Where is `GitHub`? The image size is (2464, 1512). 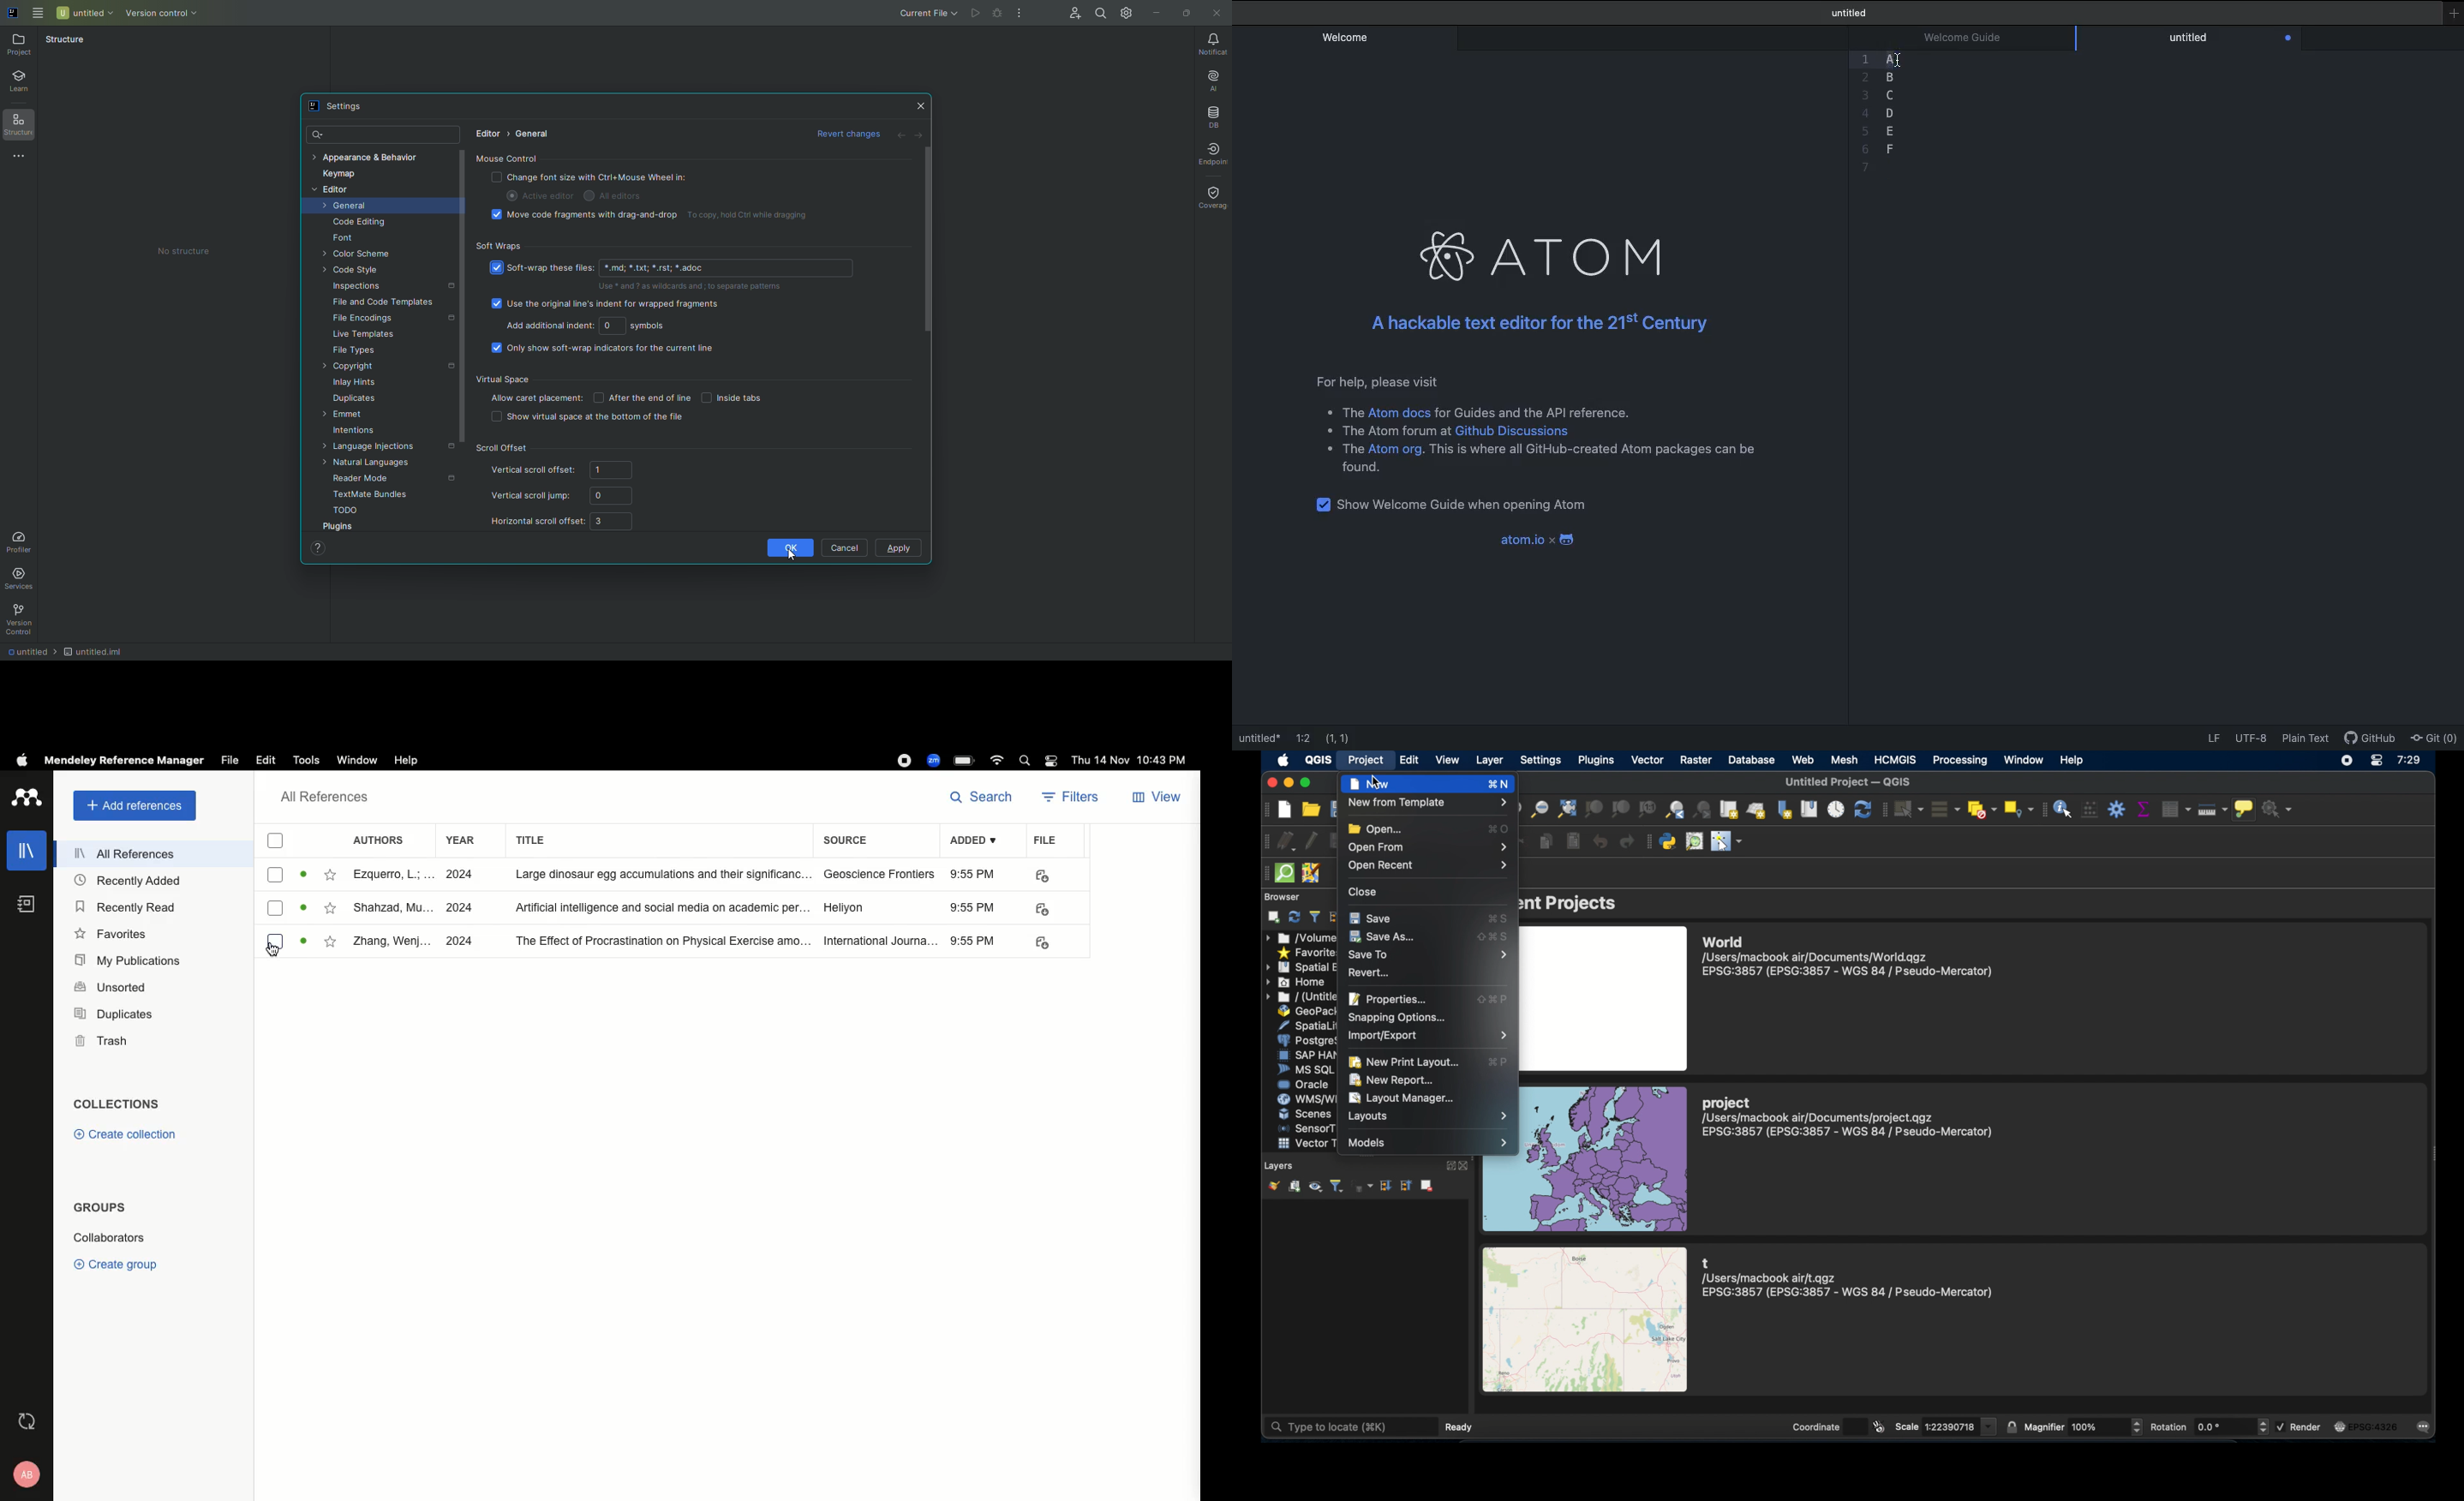
GitHub is located at coordinates (2371, 741).